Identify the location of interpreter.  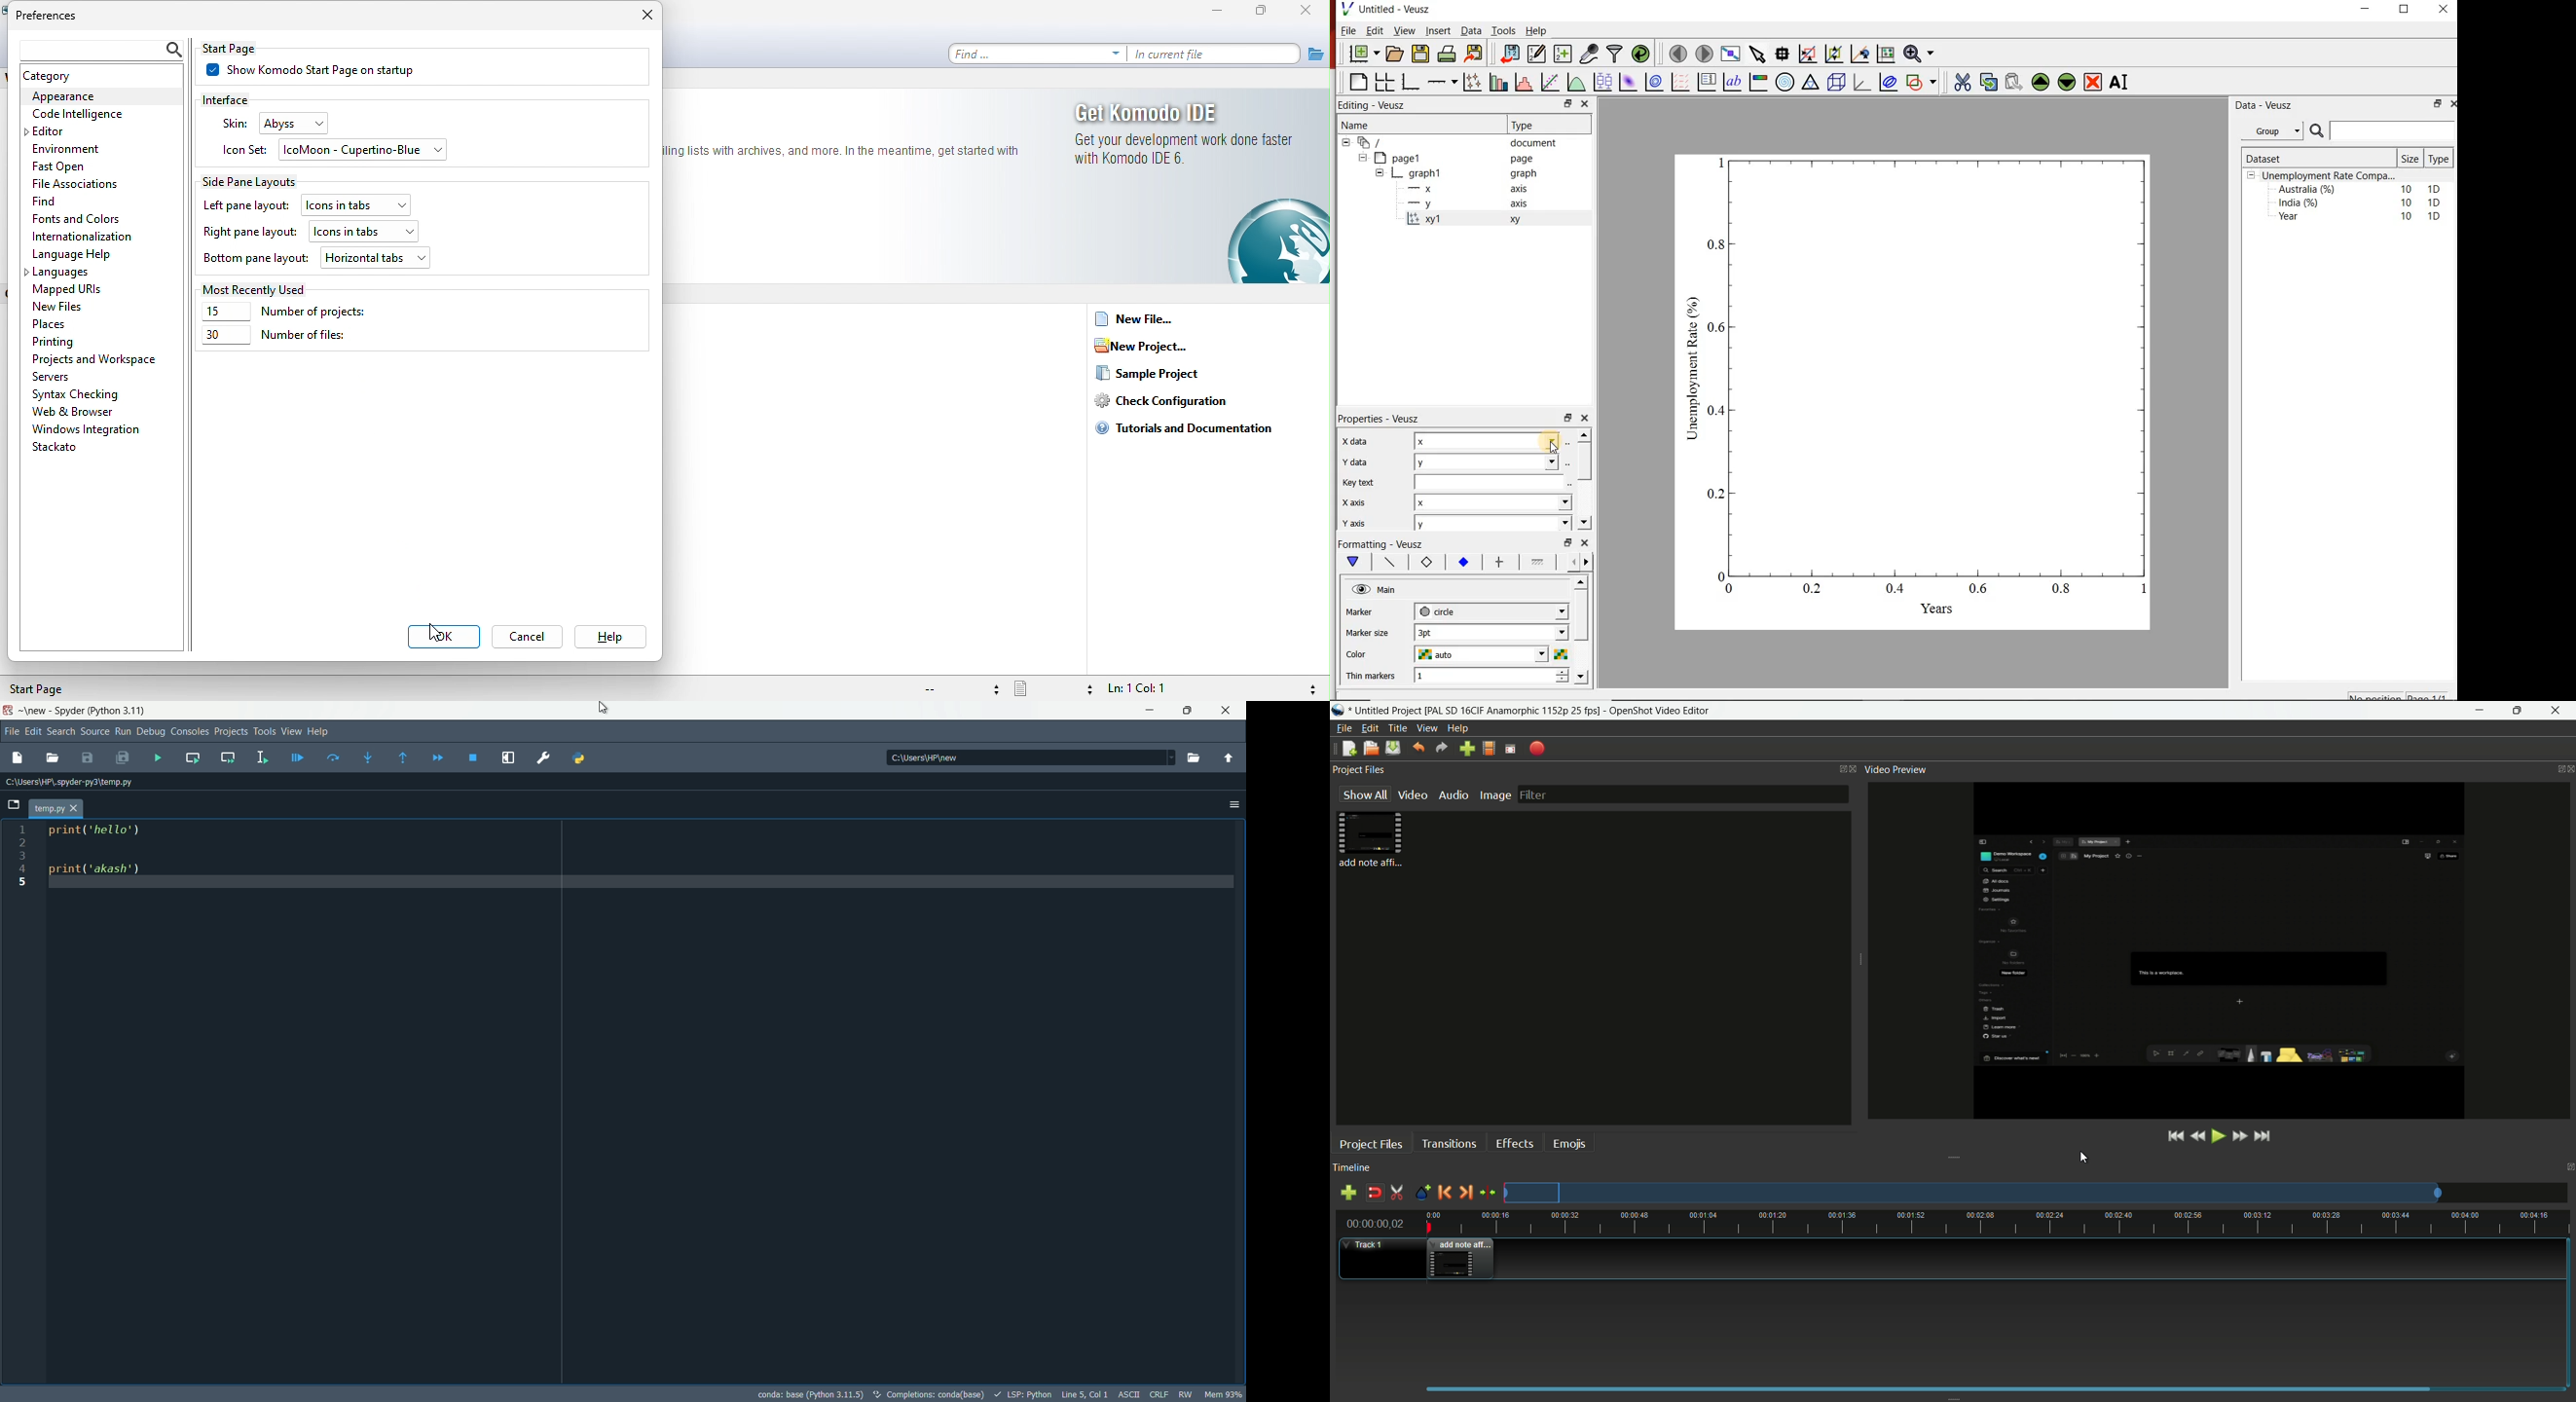
(809, 1394).